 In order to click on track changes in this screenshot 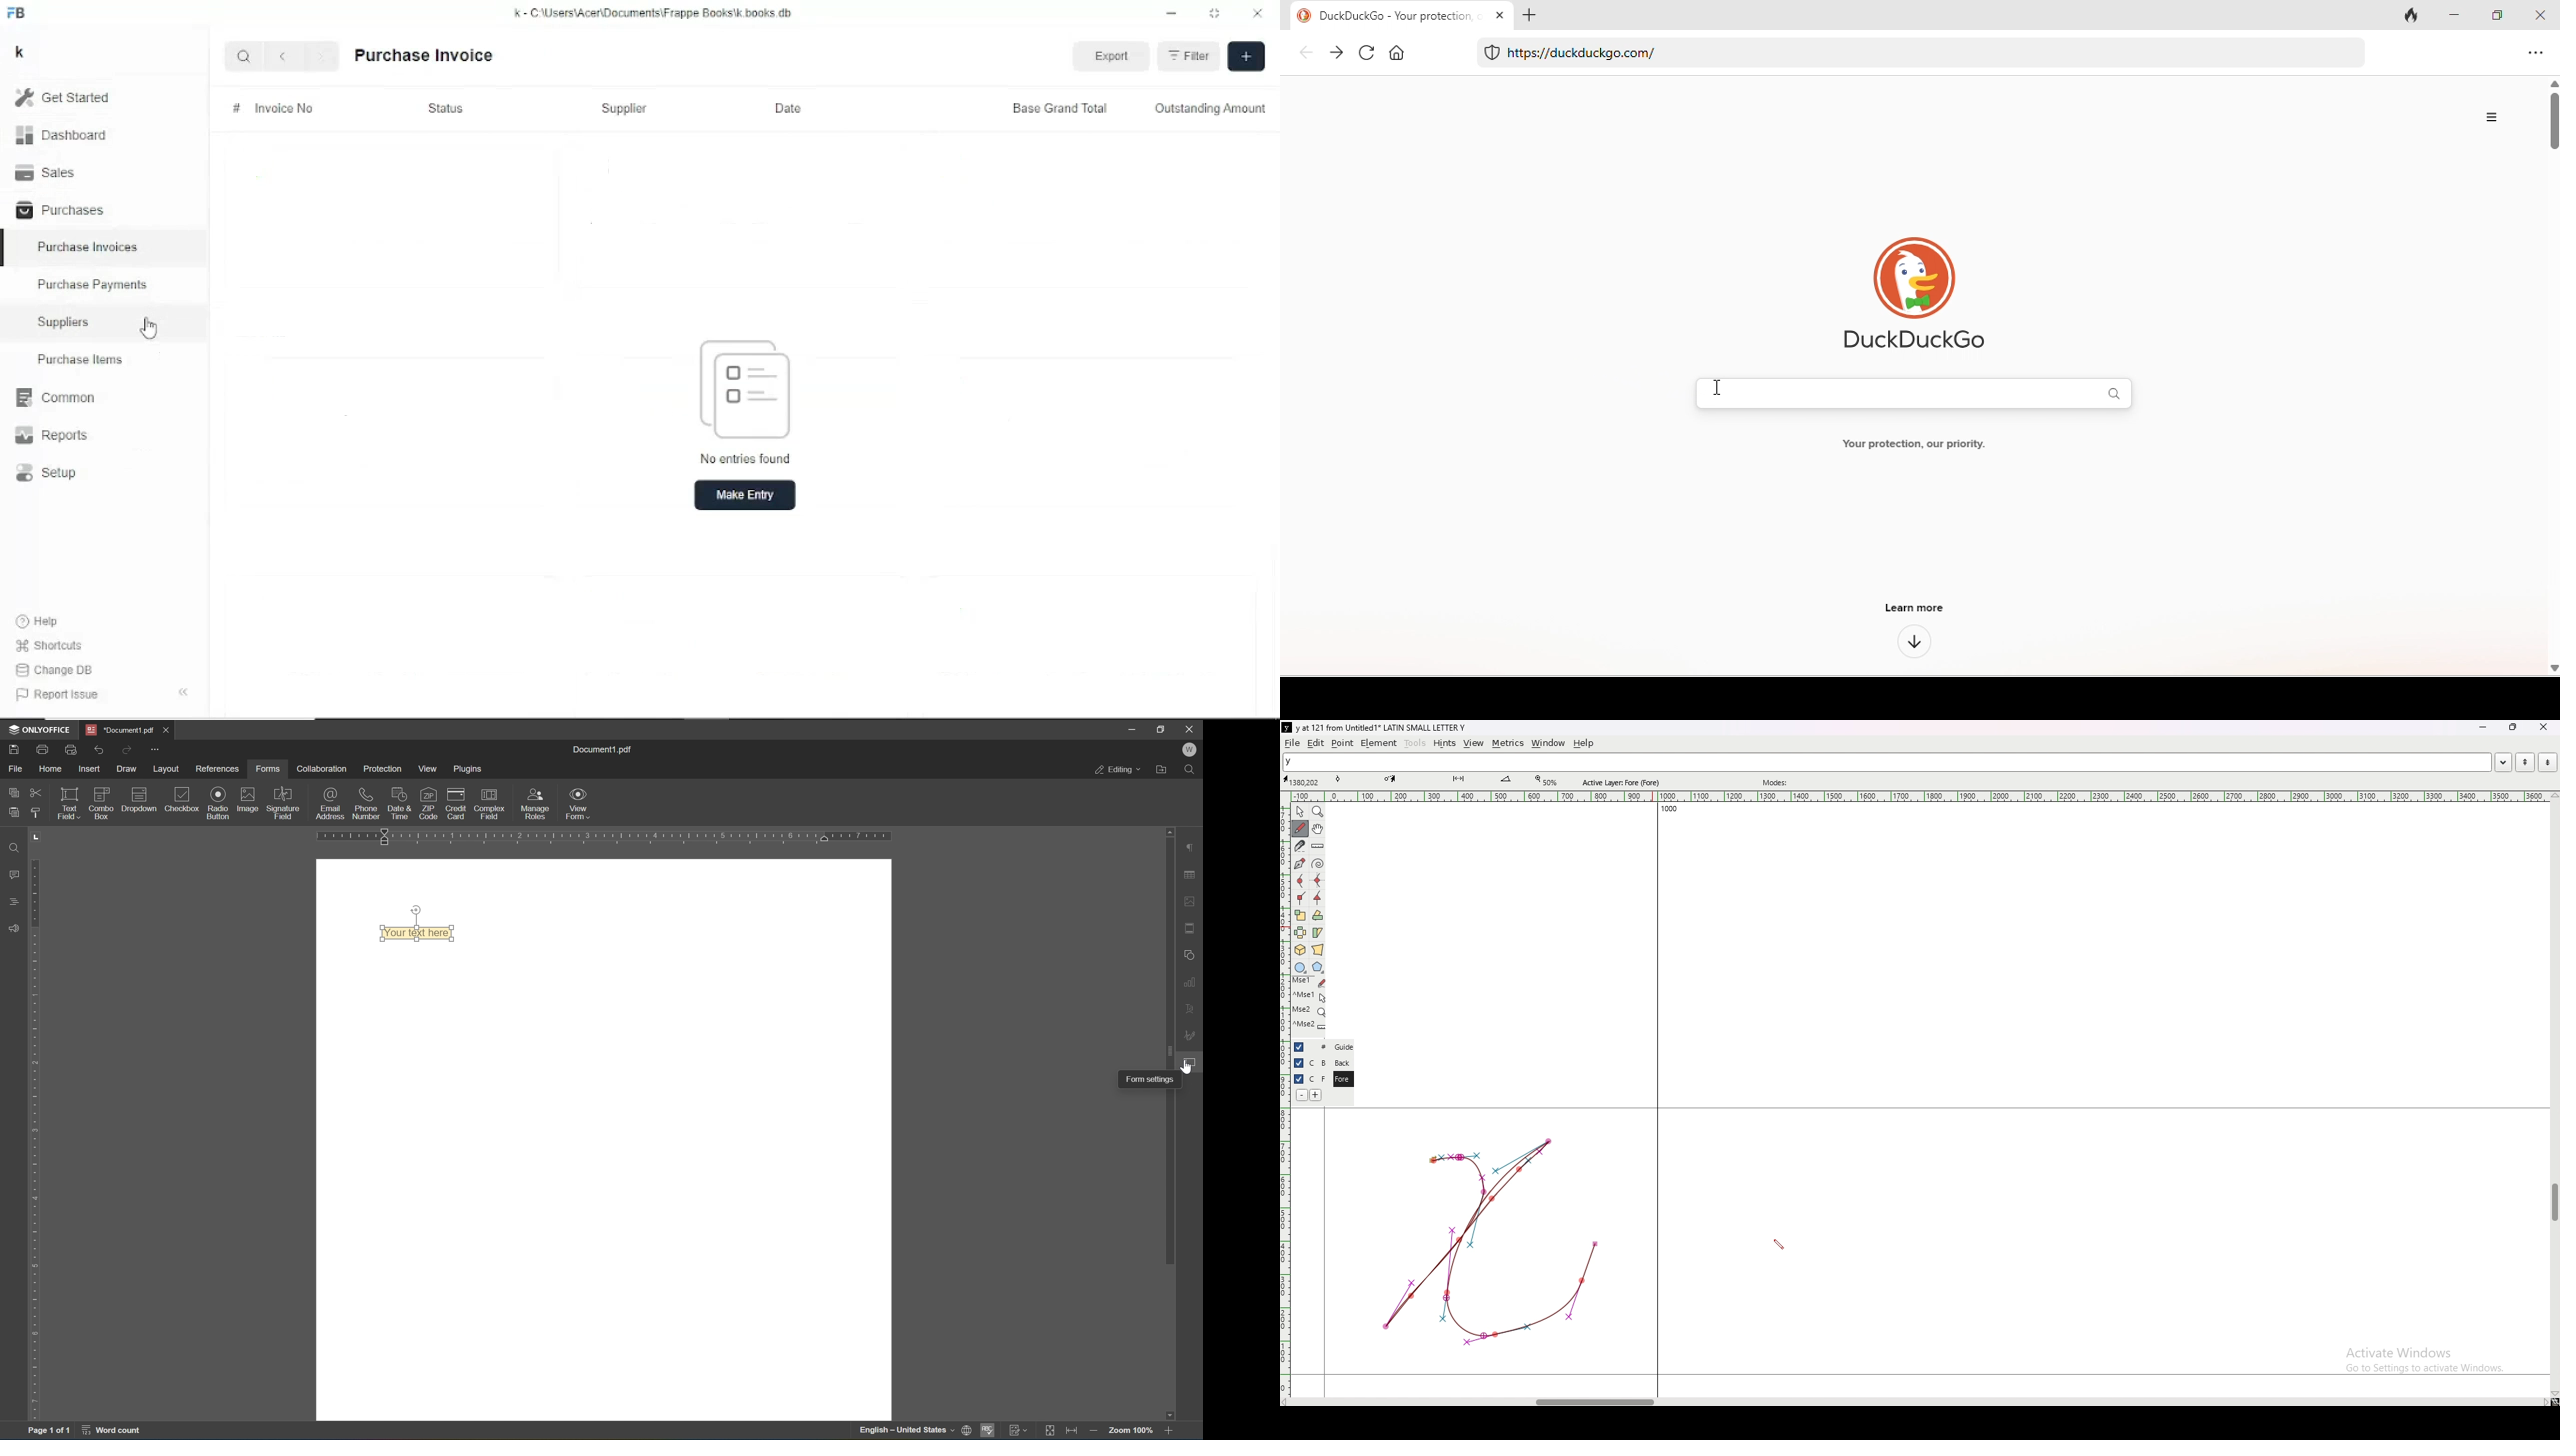, I will do `click(1017, 1431)`.